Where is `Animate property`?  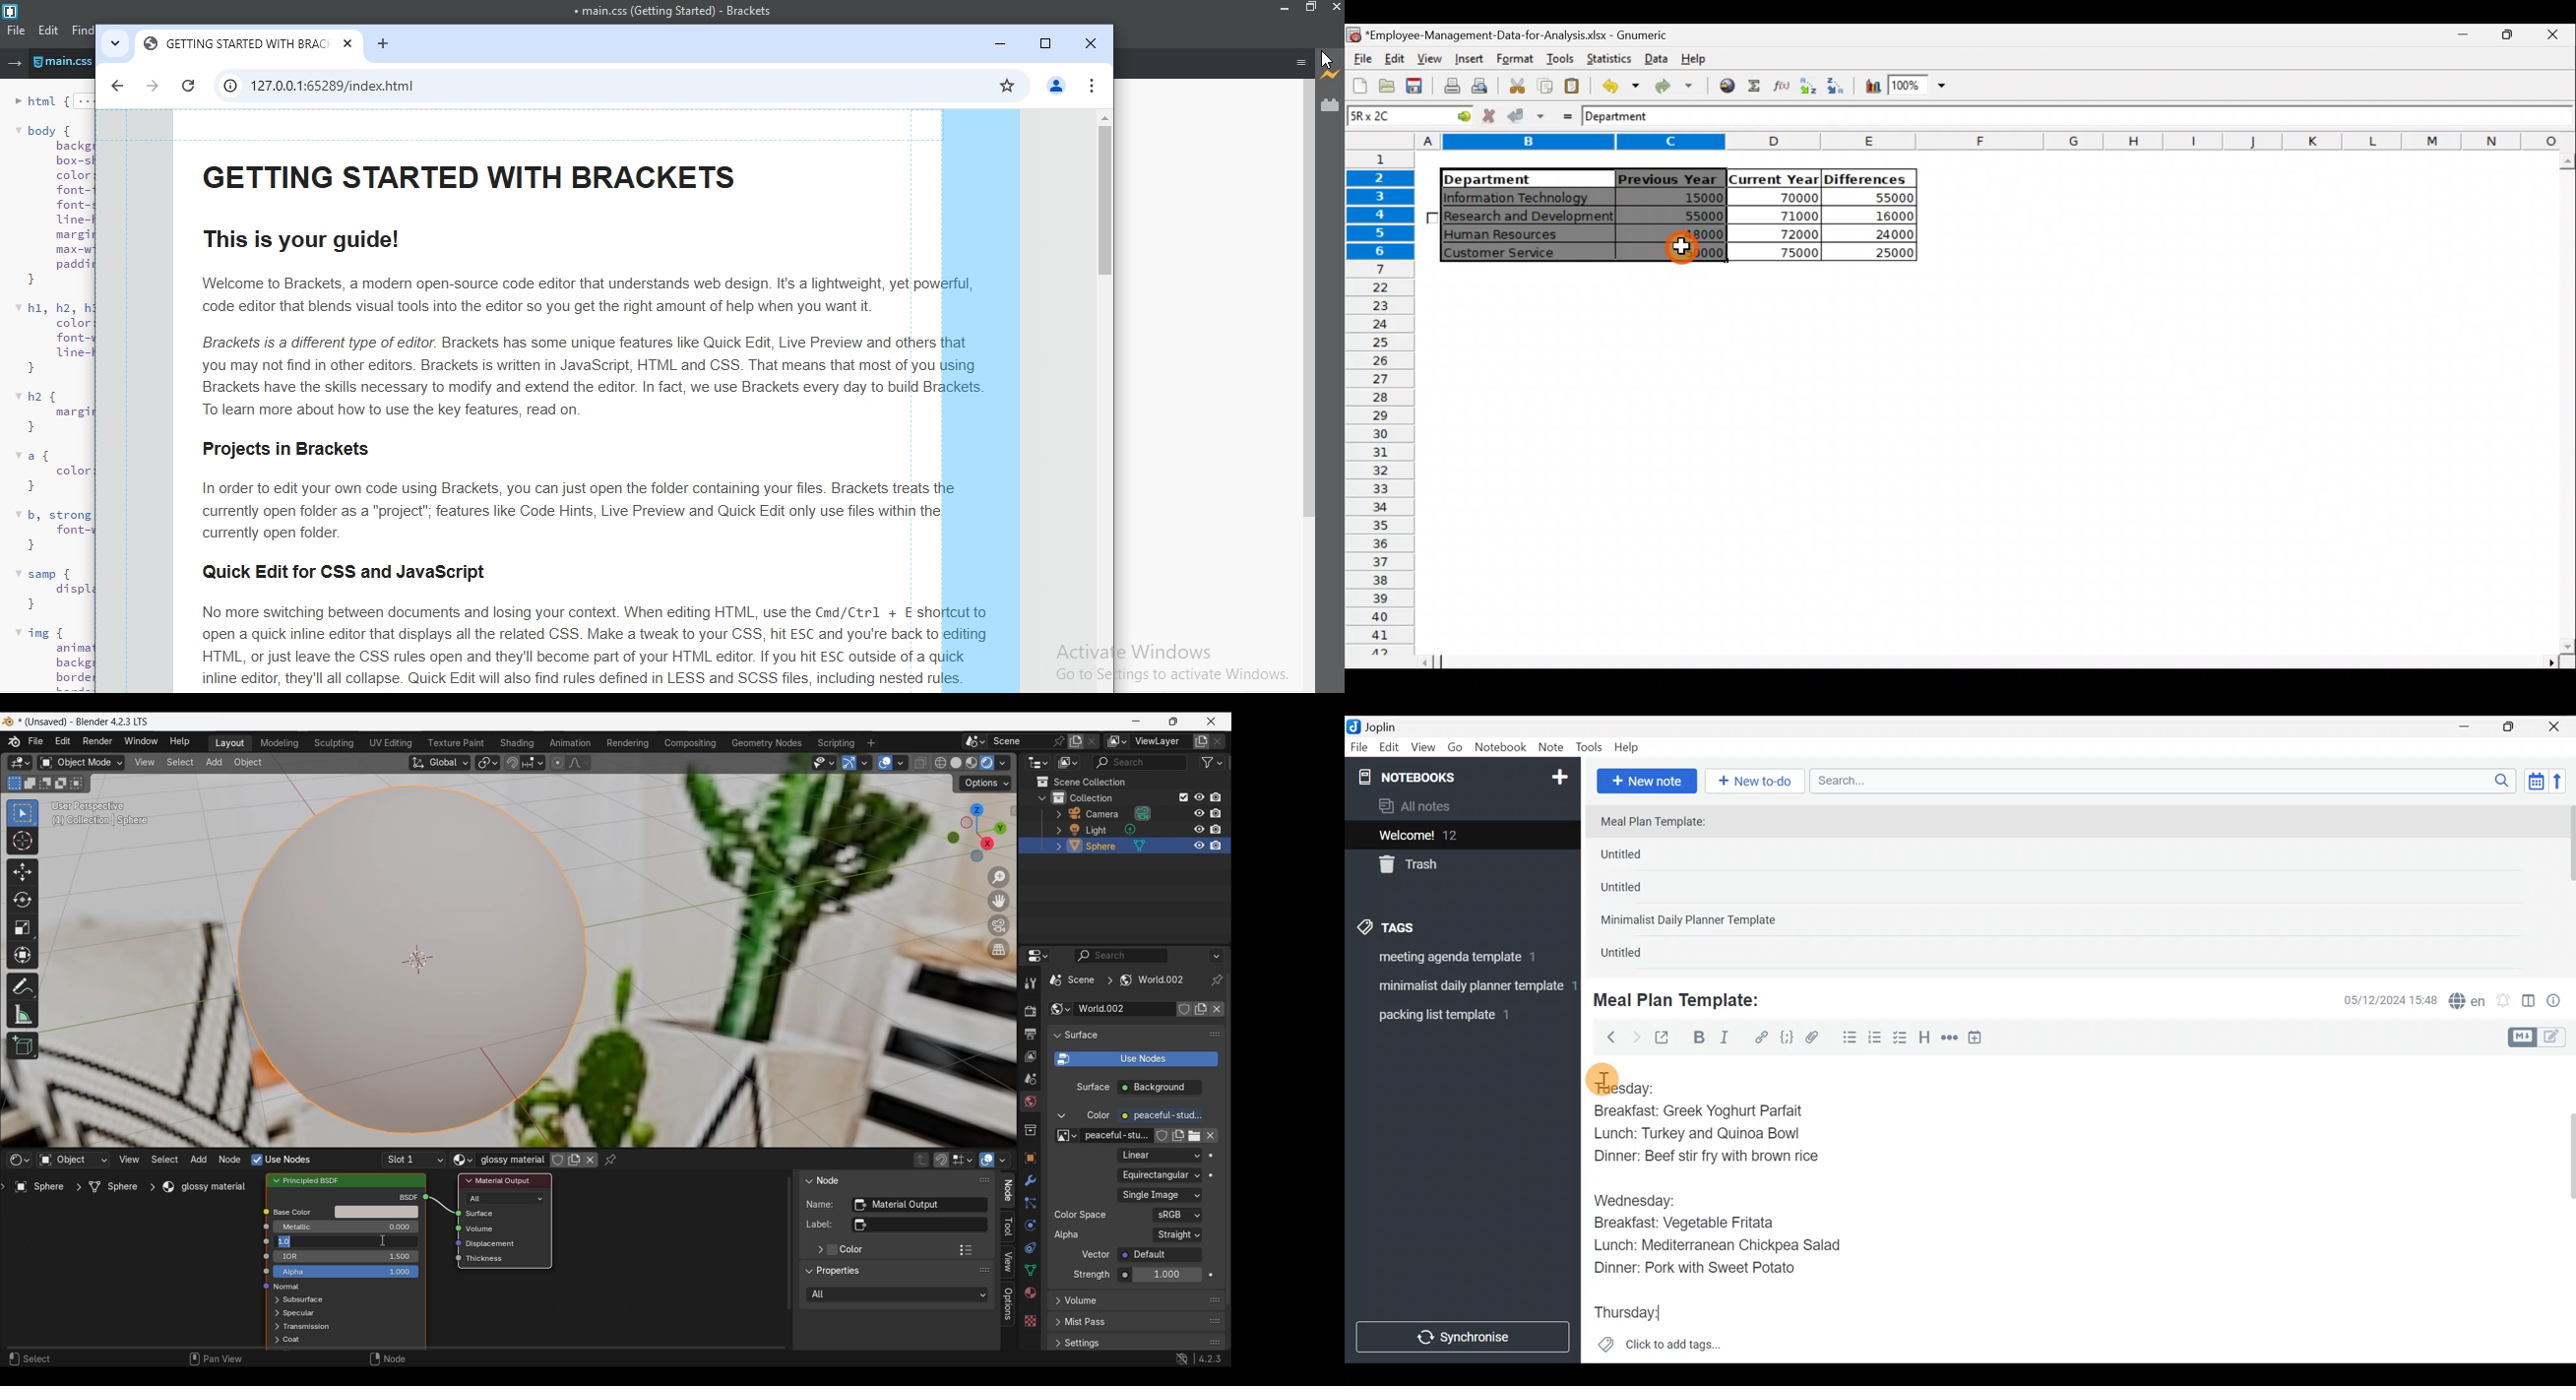
Animate property is located at coordinates (1211, 1275).